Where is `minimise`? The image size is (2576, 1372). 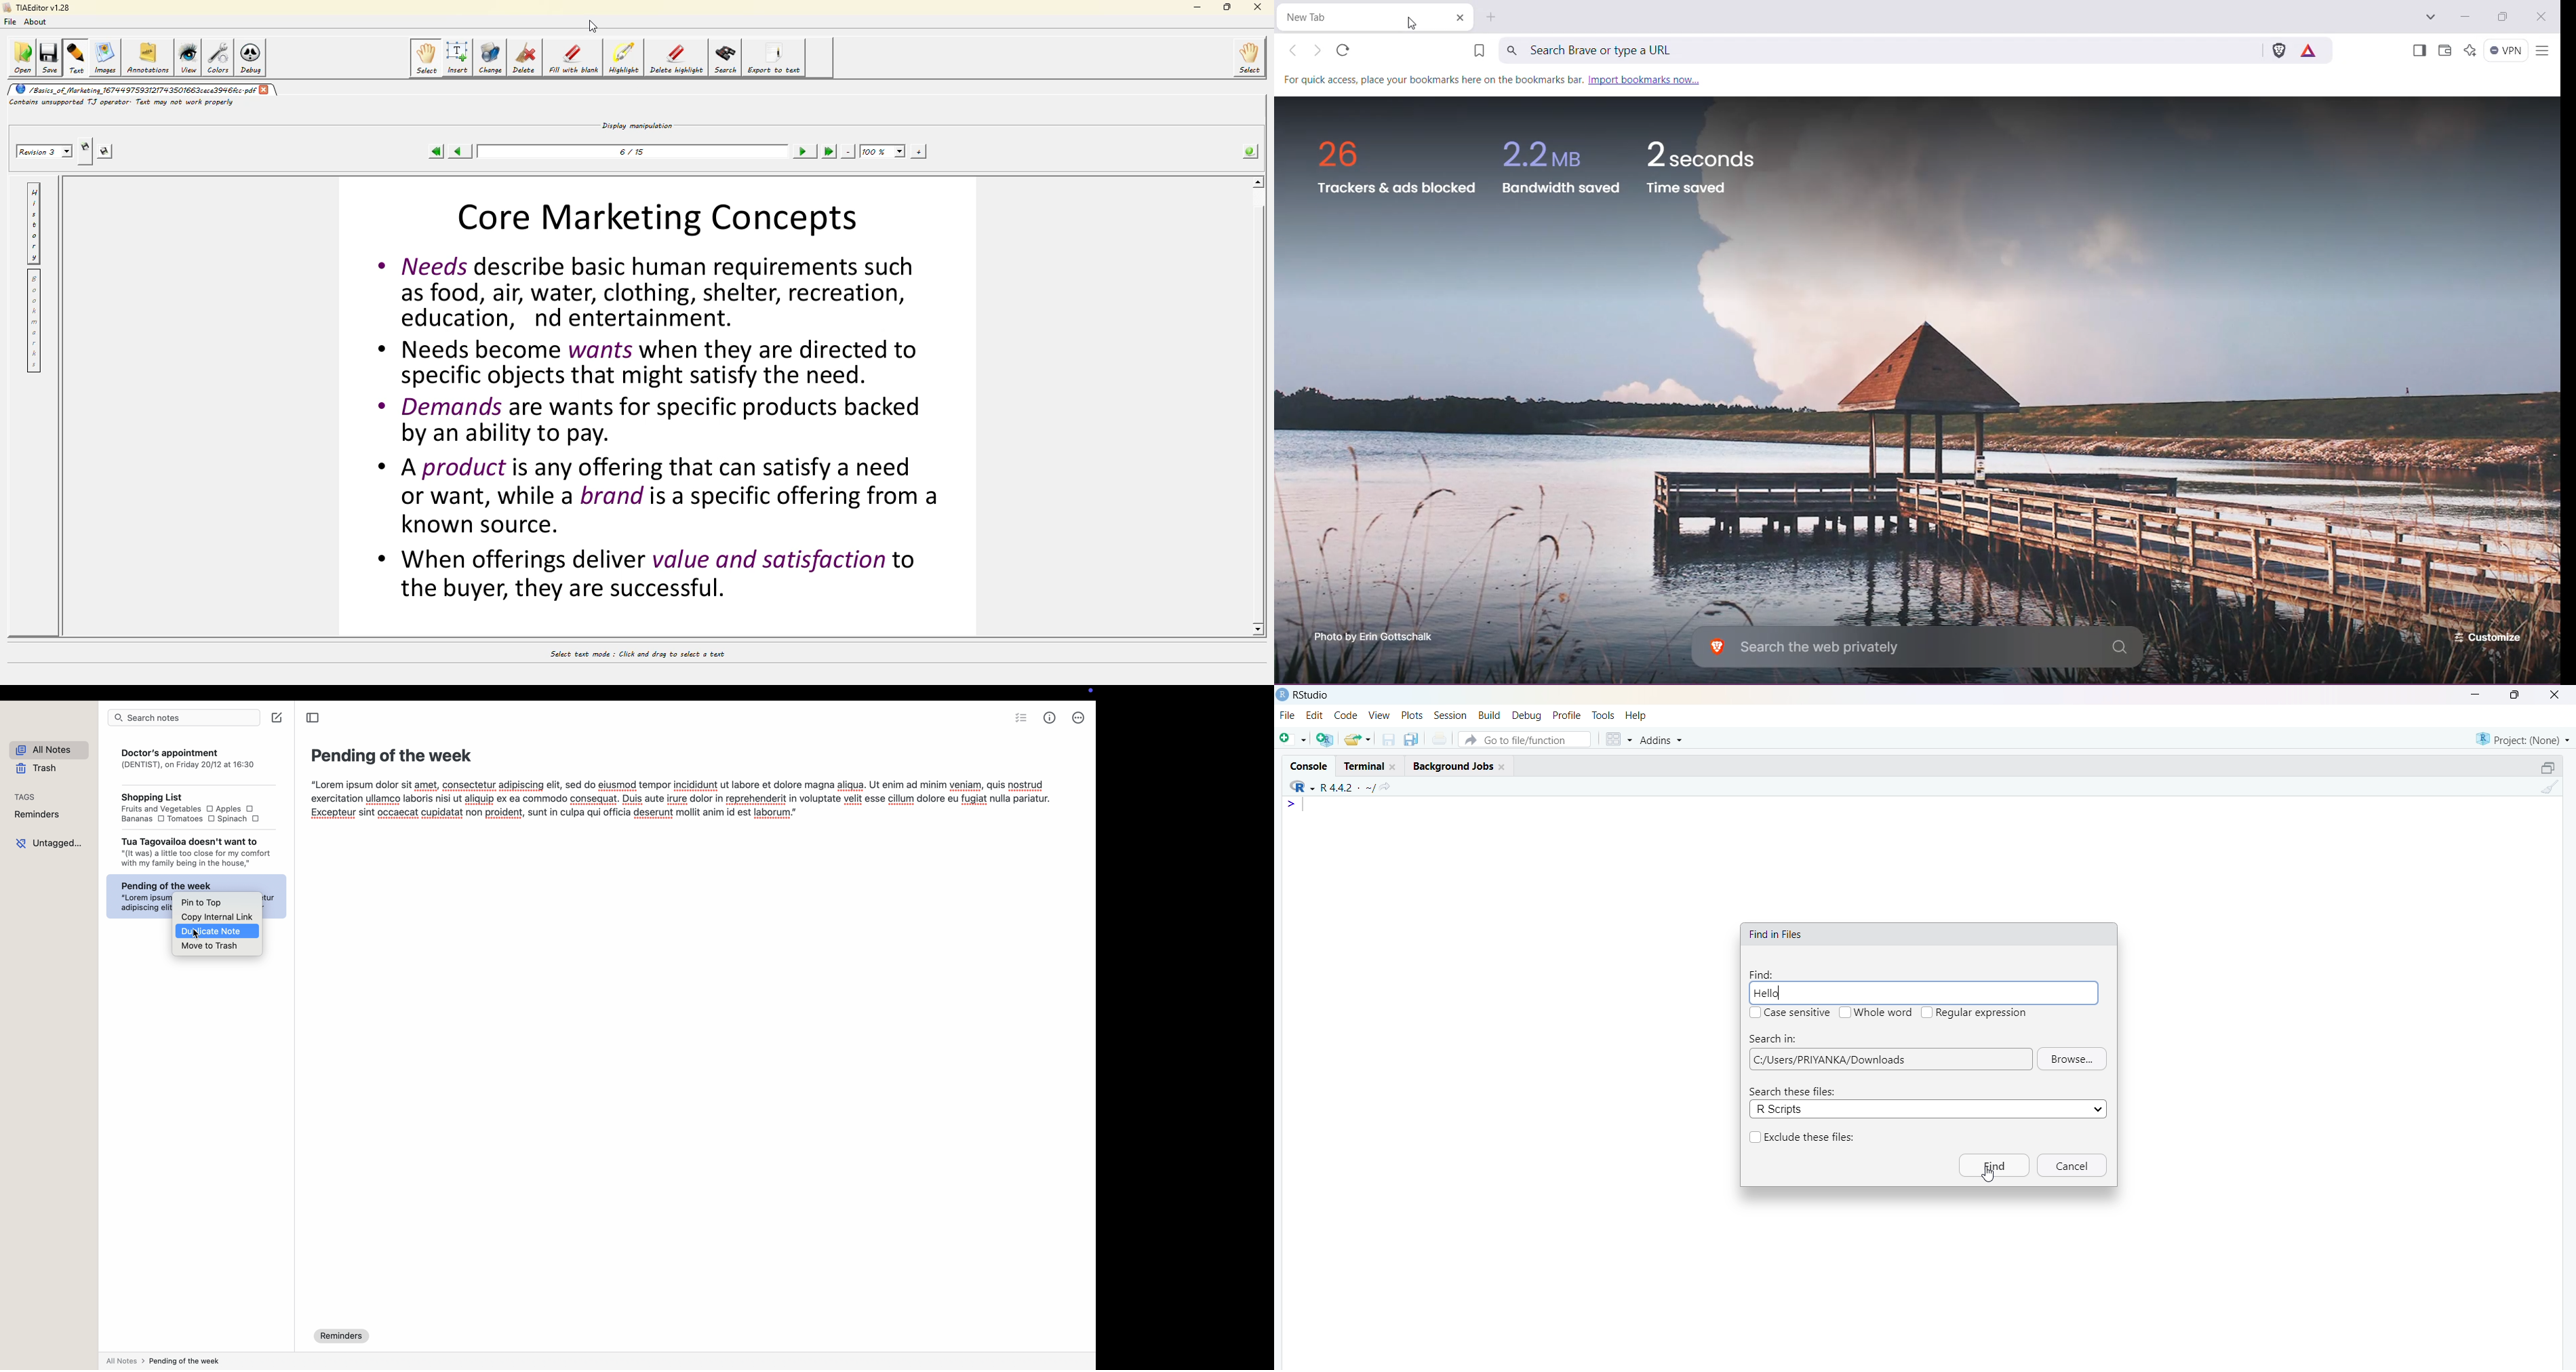 minimise is located at coordinates (2477, 693).